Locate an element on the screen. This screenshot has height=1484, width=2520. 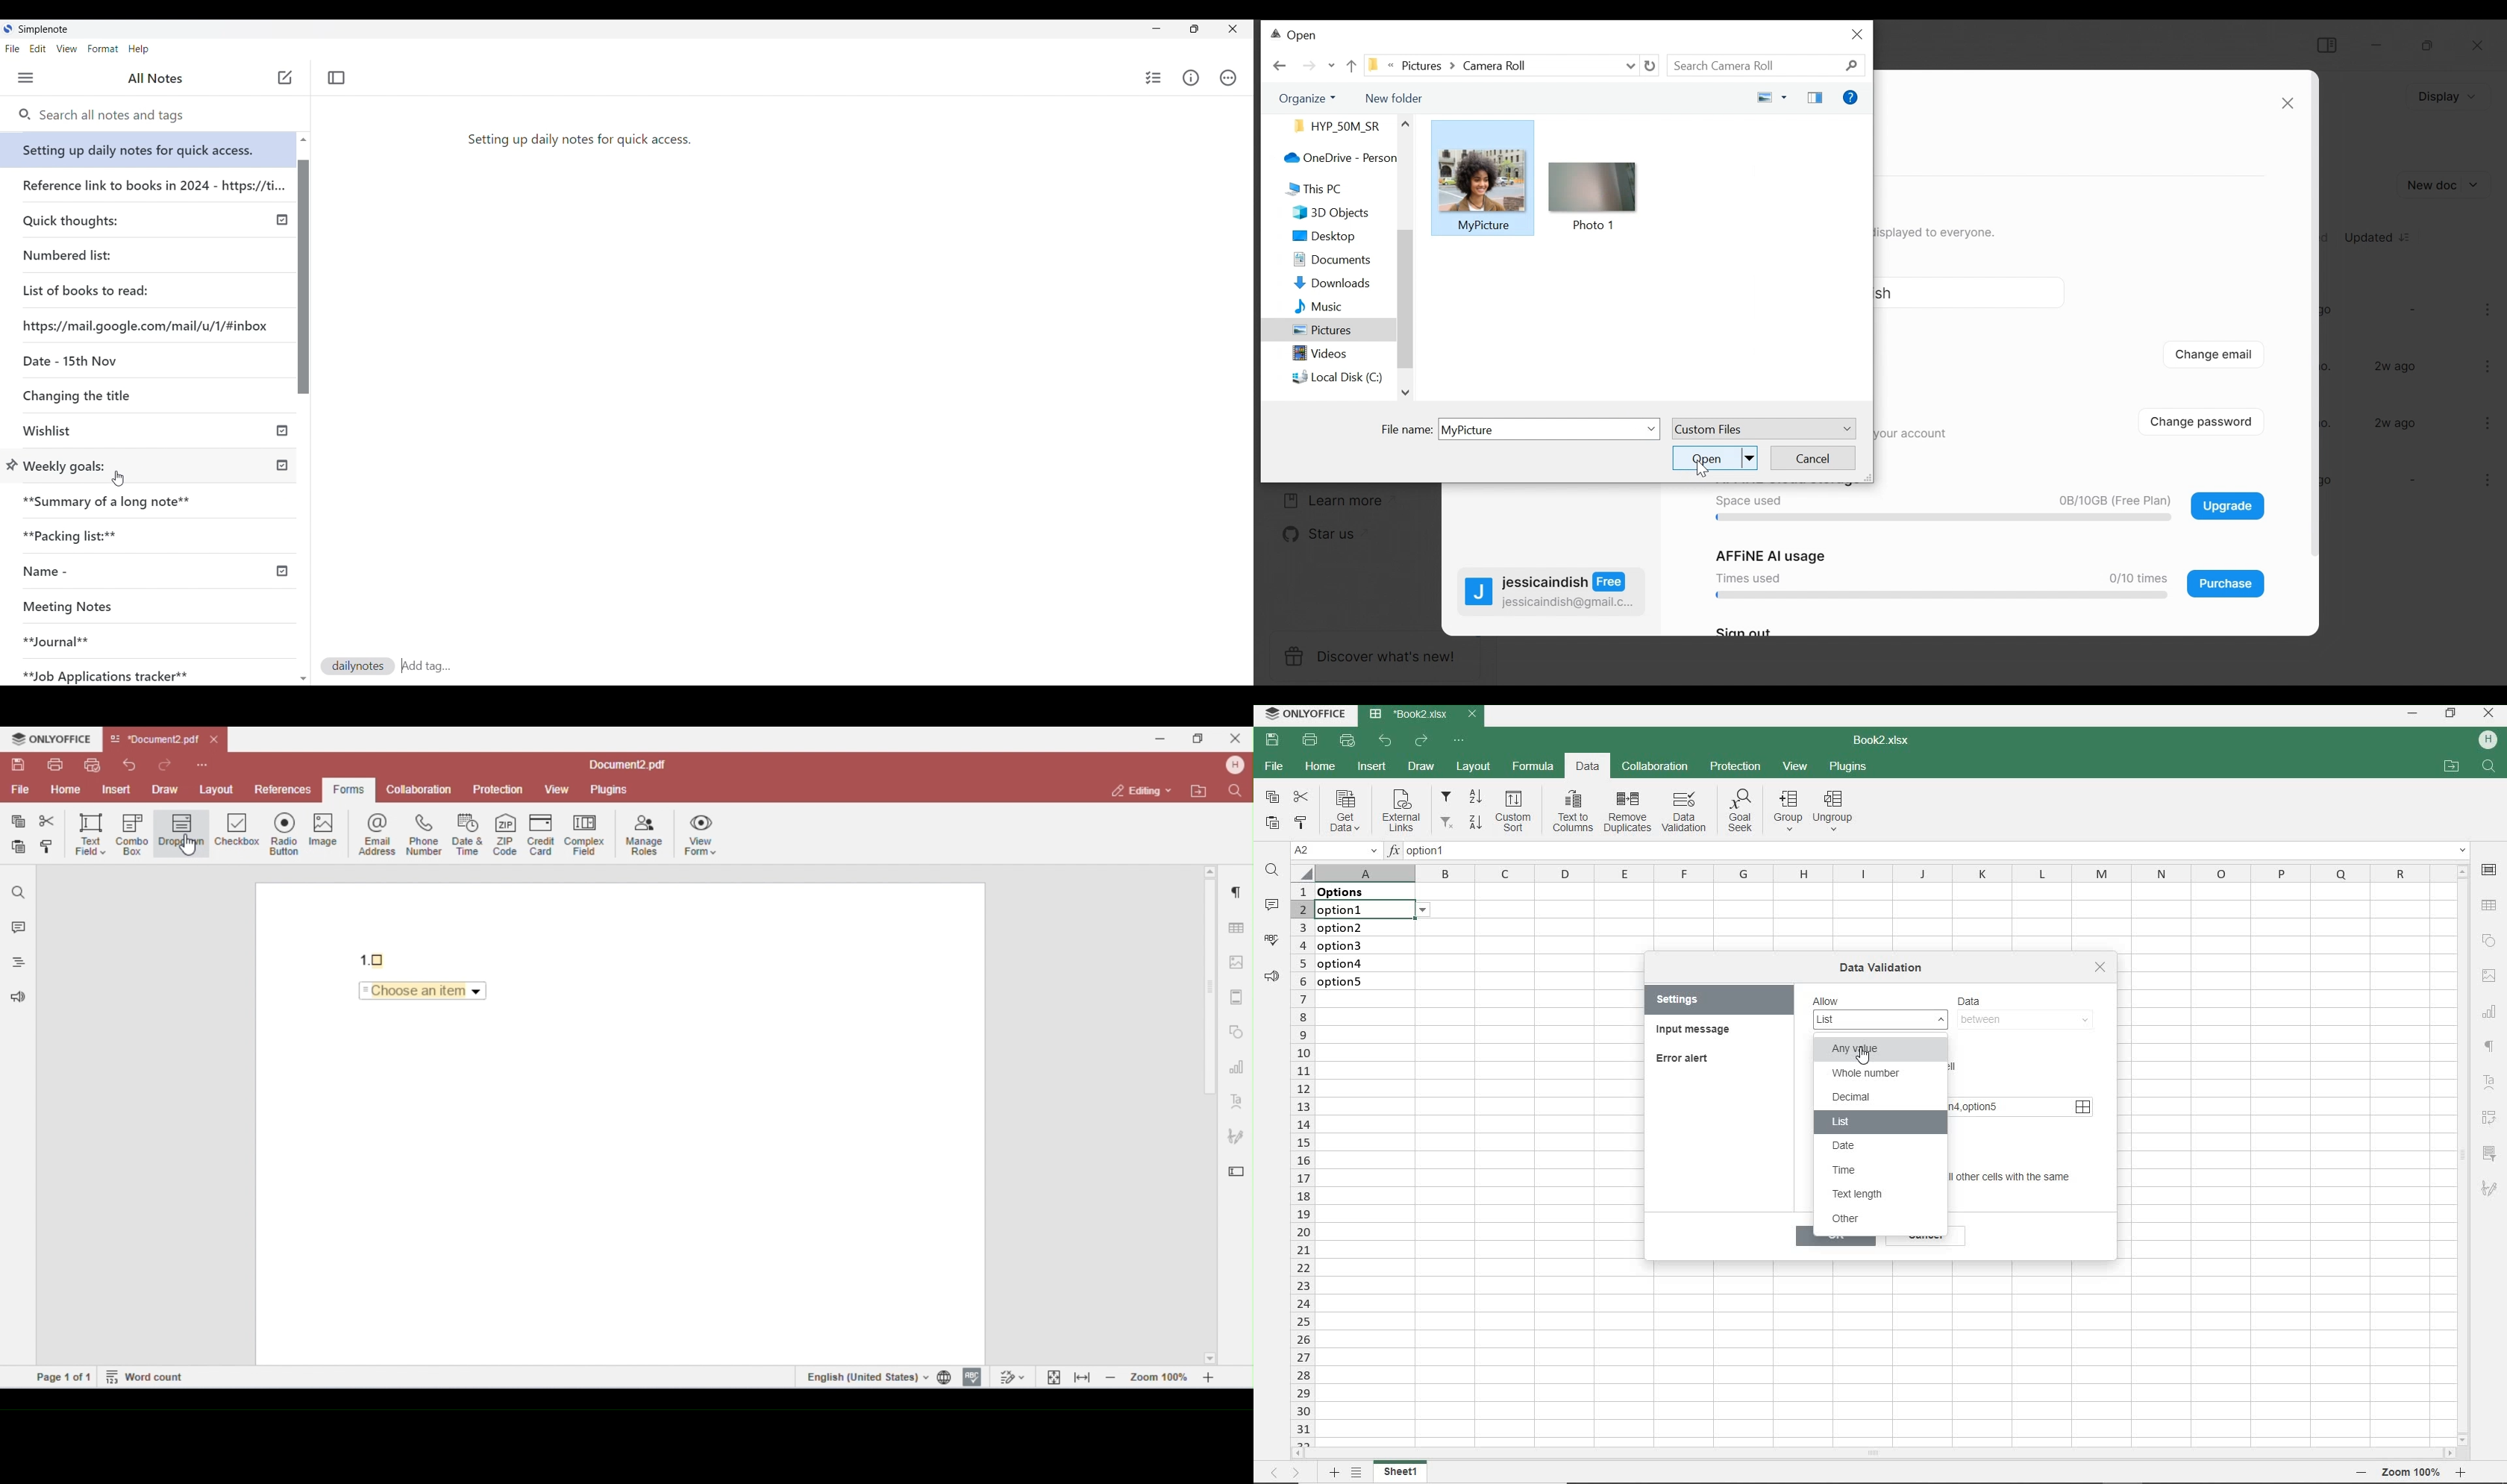
DOCUMENT NAME is located at coordinates (1424, 714).